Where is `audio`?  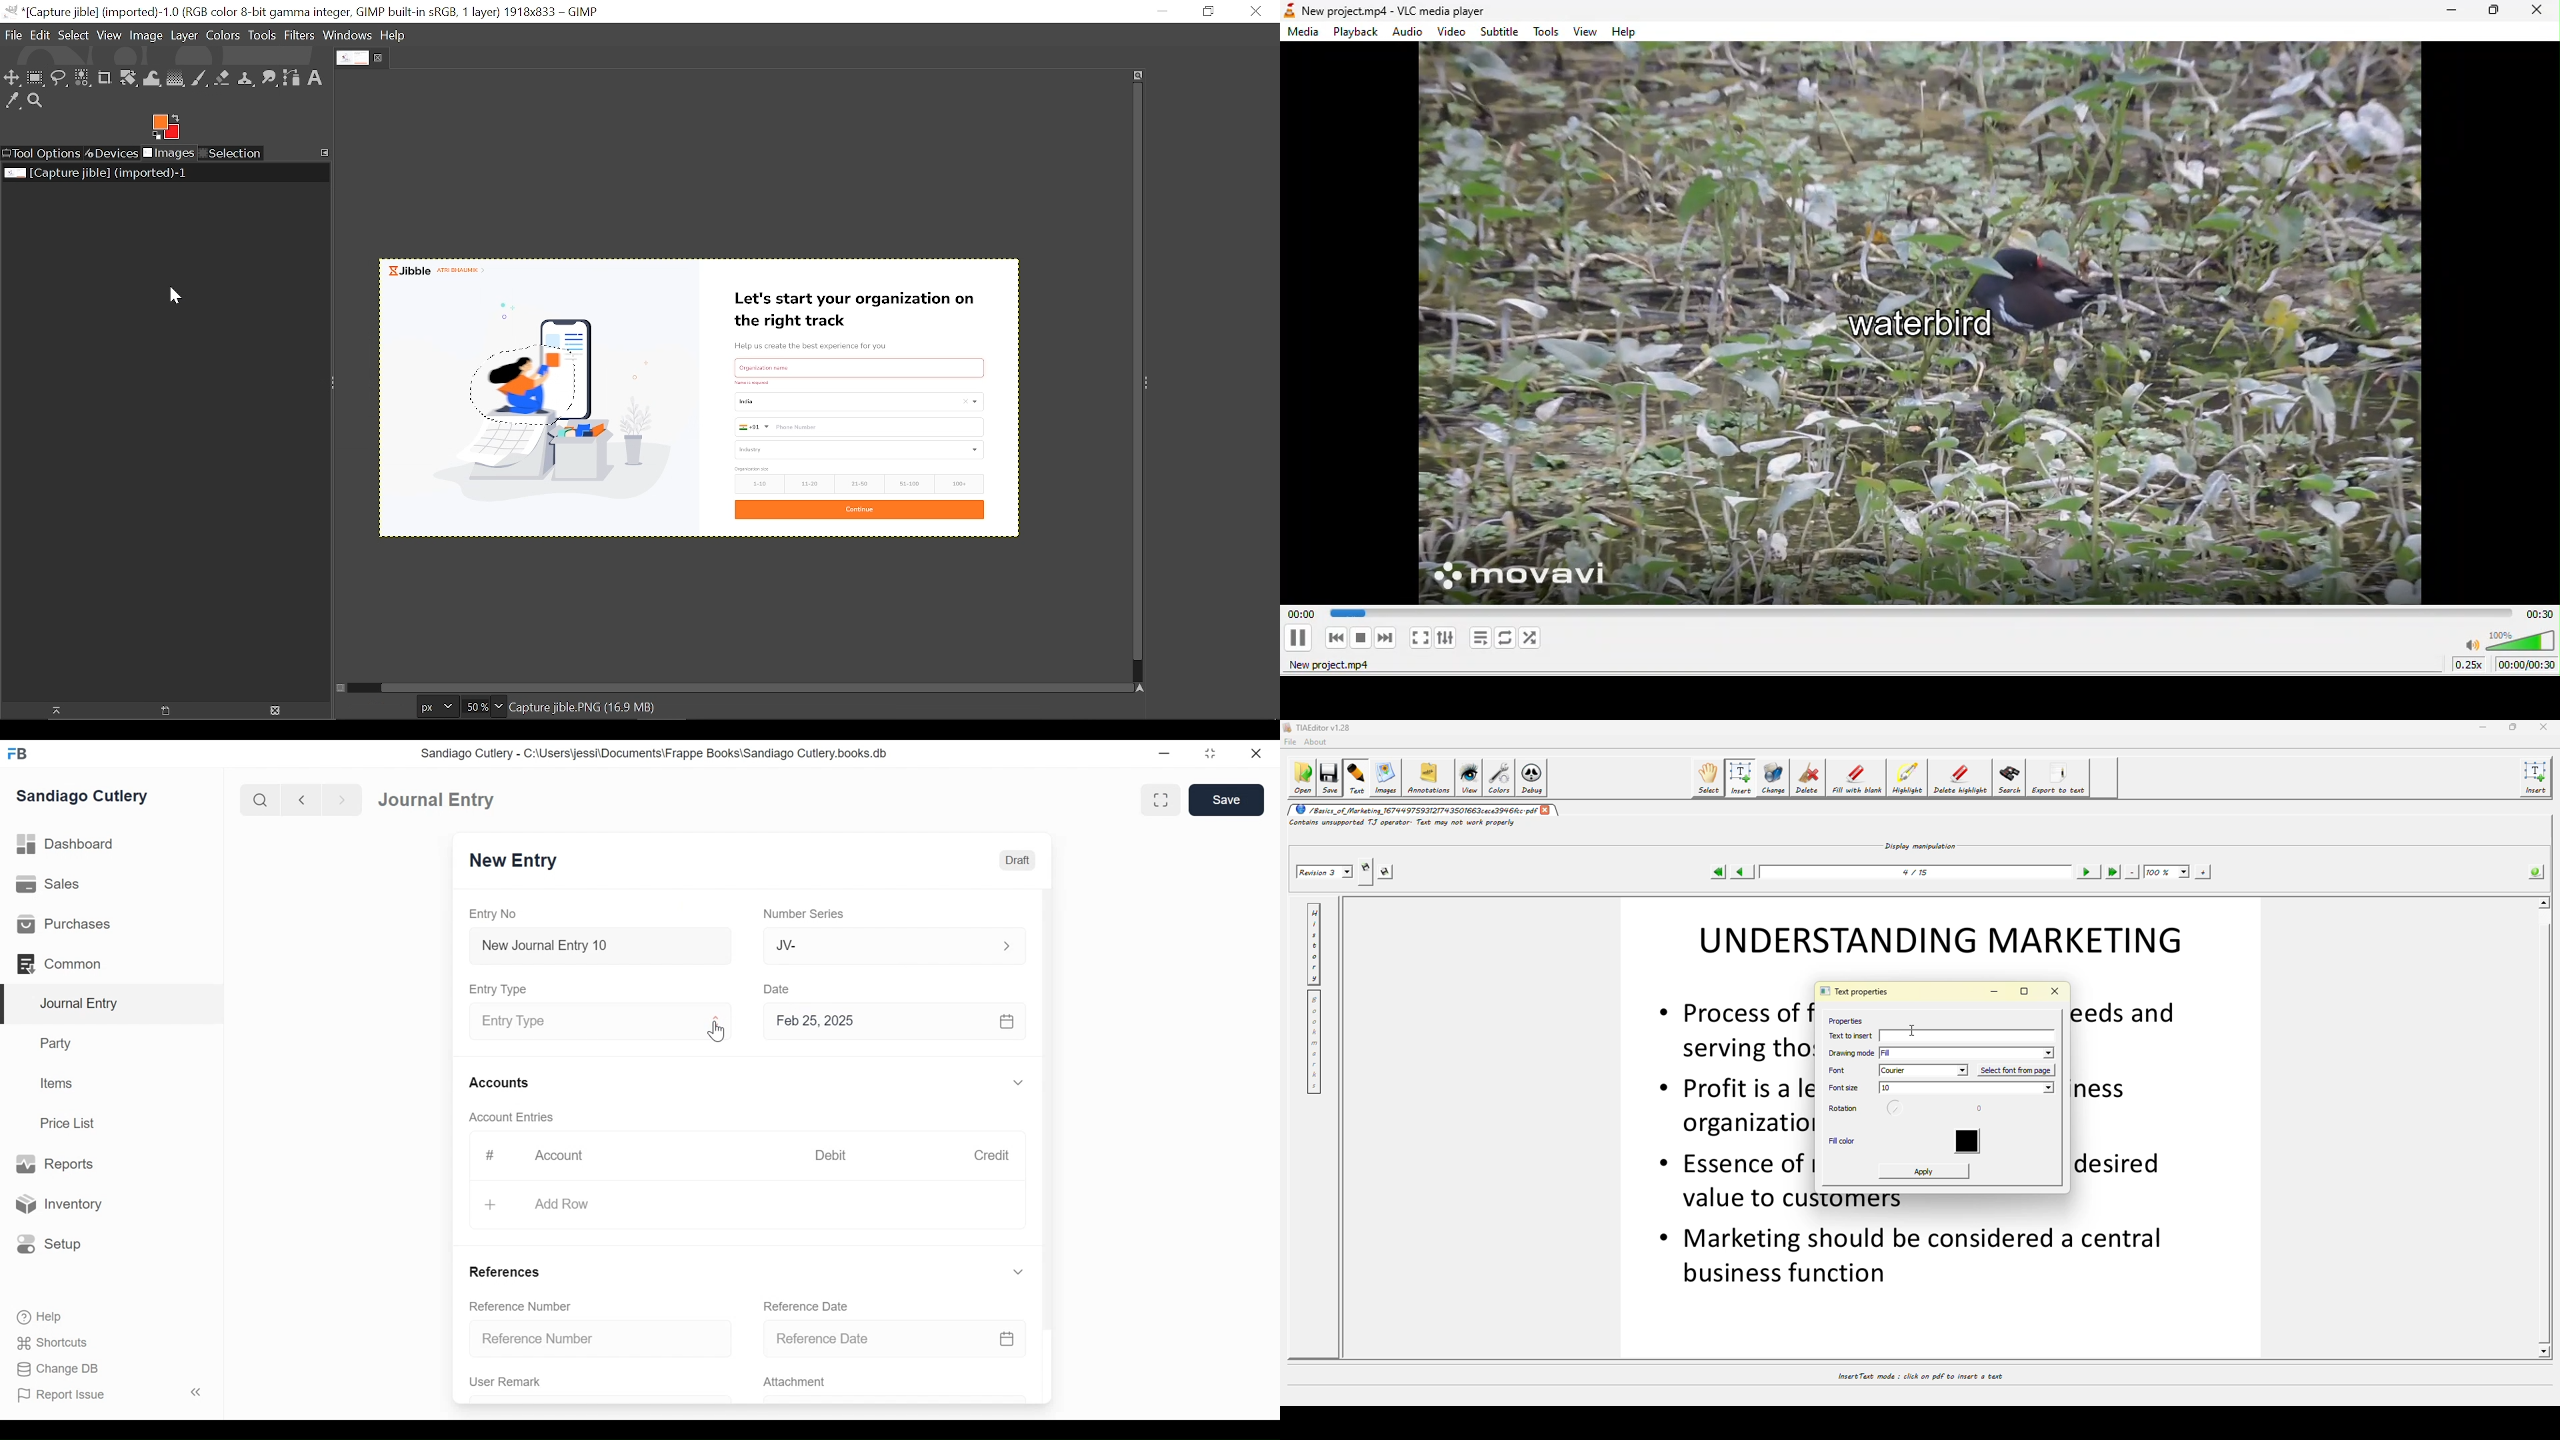 audio is located at coordinates (1409, 32).